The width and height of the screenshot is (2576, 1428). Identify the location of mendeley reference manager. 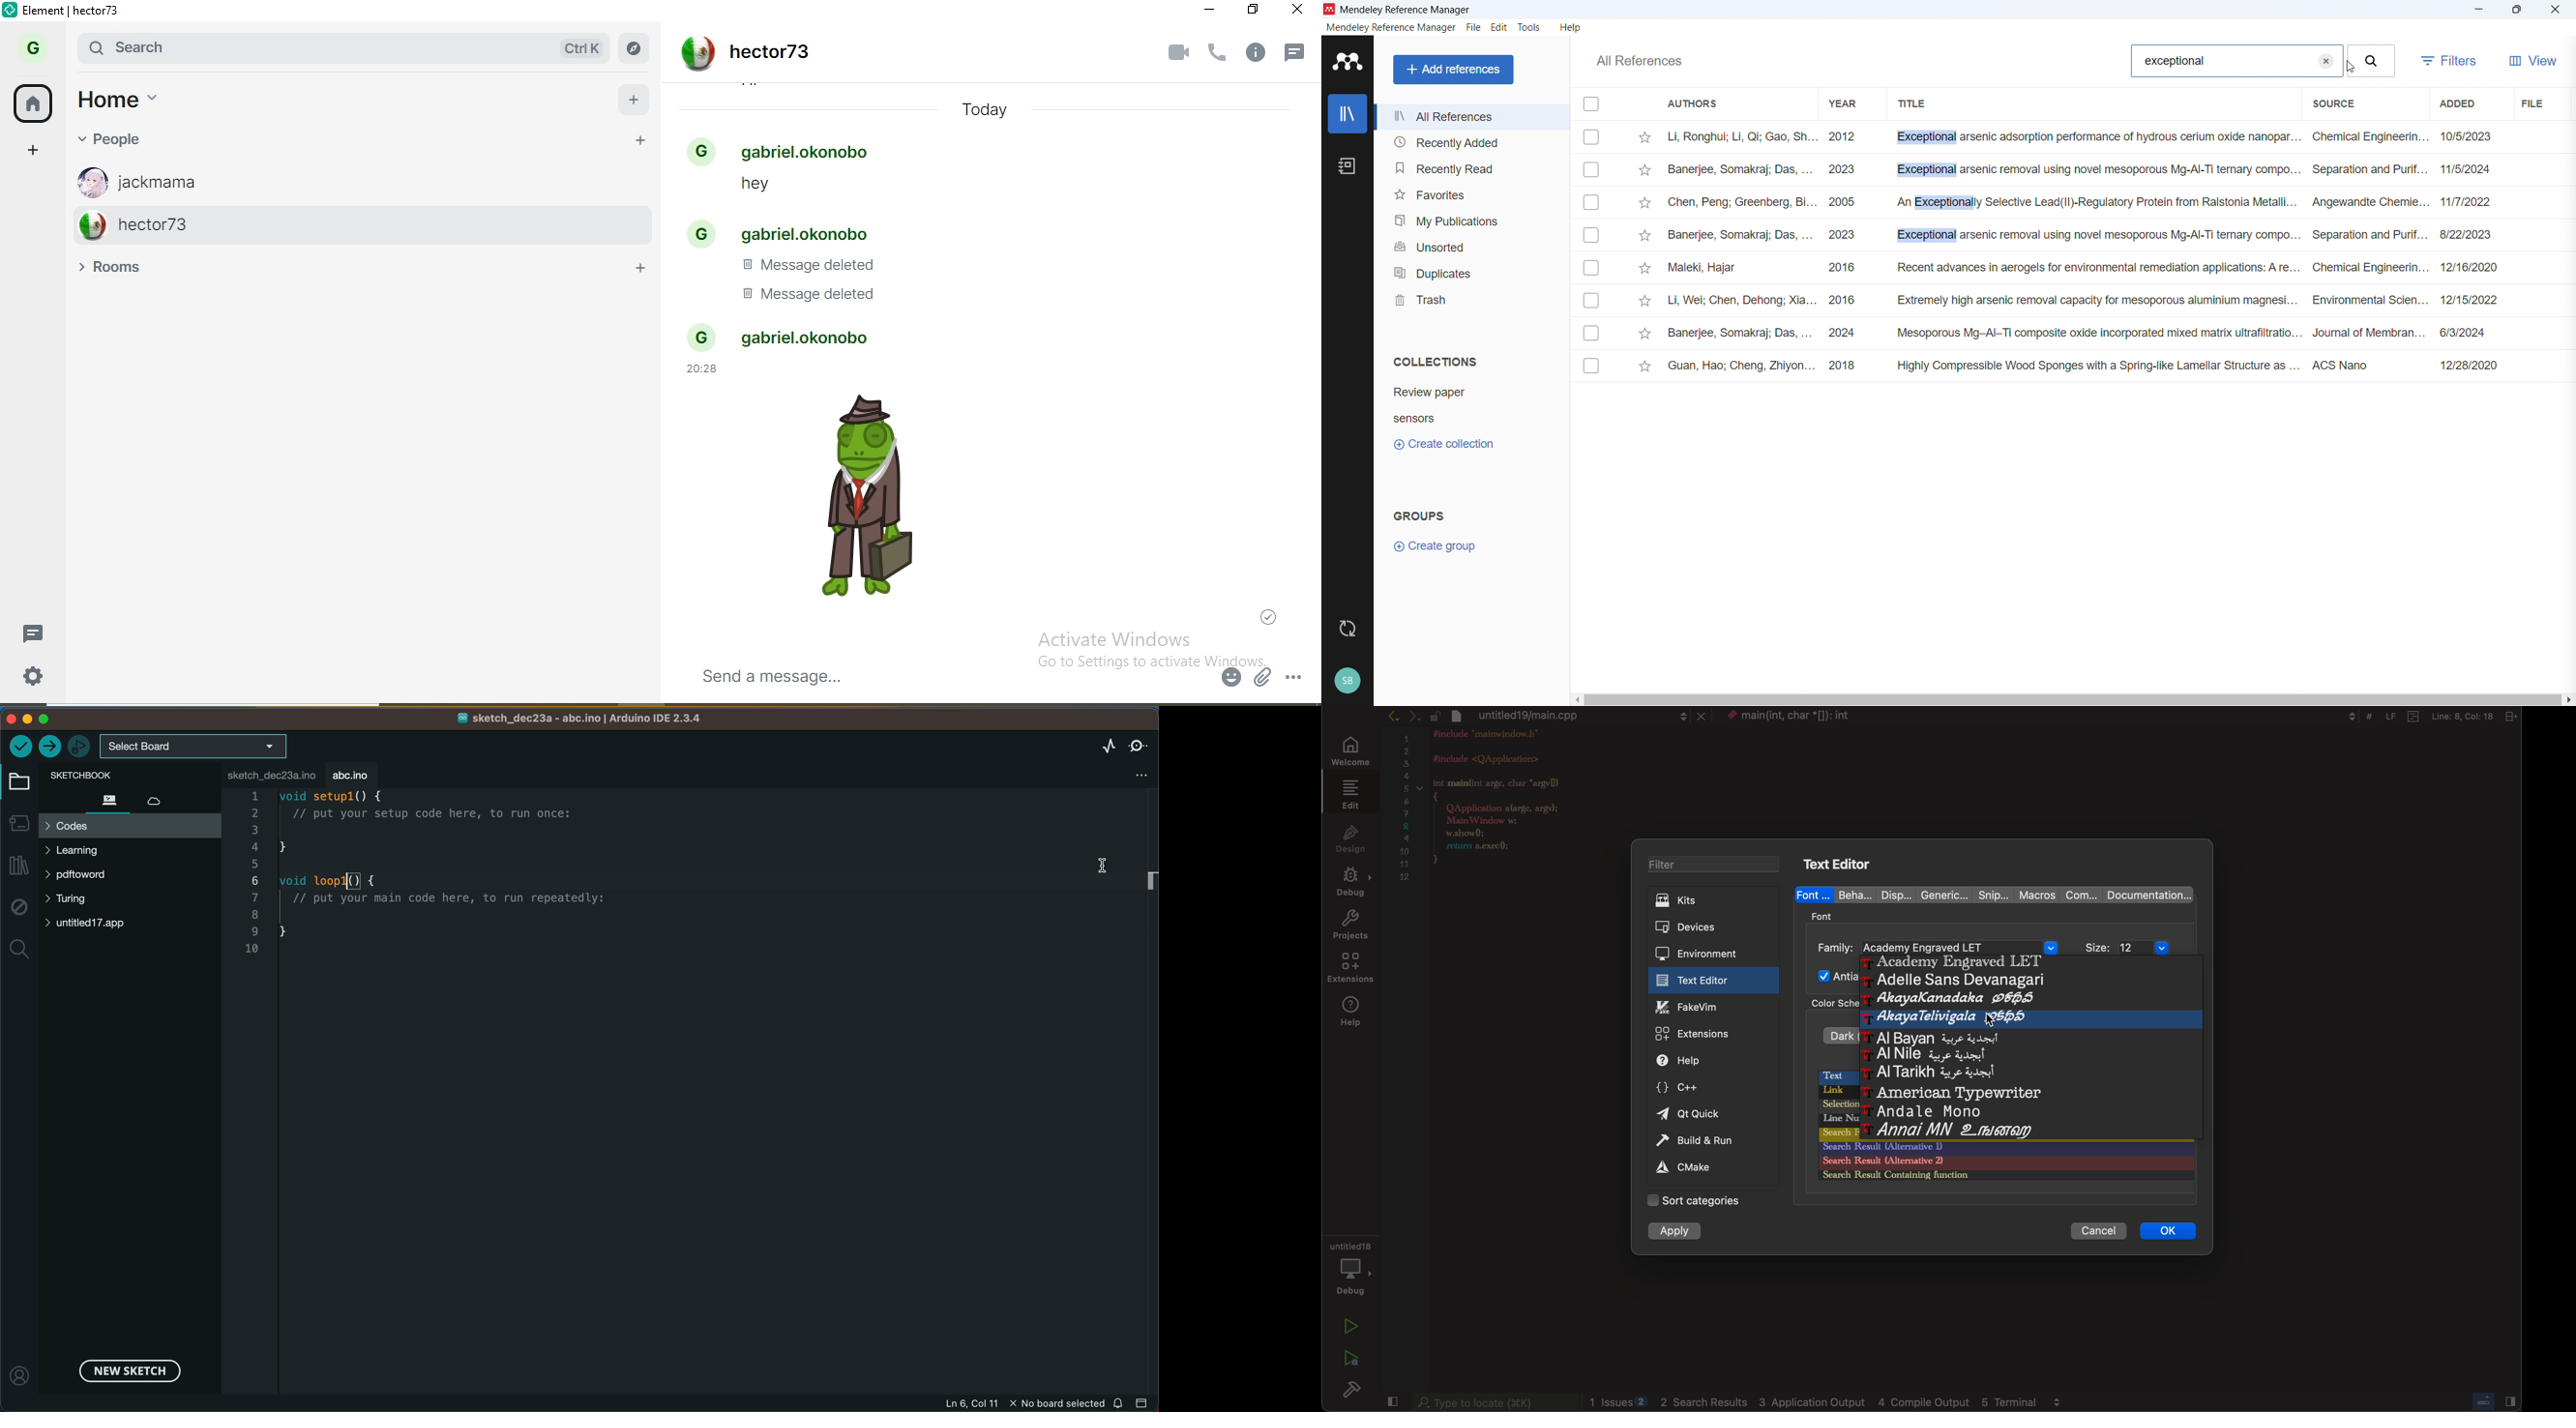
(1391, 27).